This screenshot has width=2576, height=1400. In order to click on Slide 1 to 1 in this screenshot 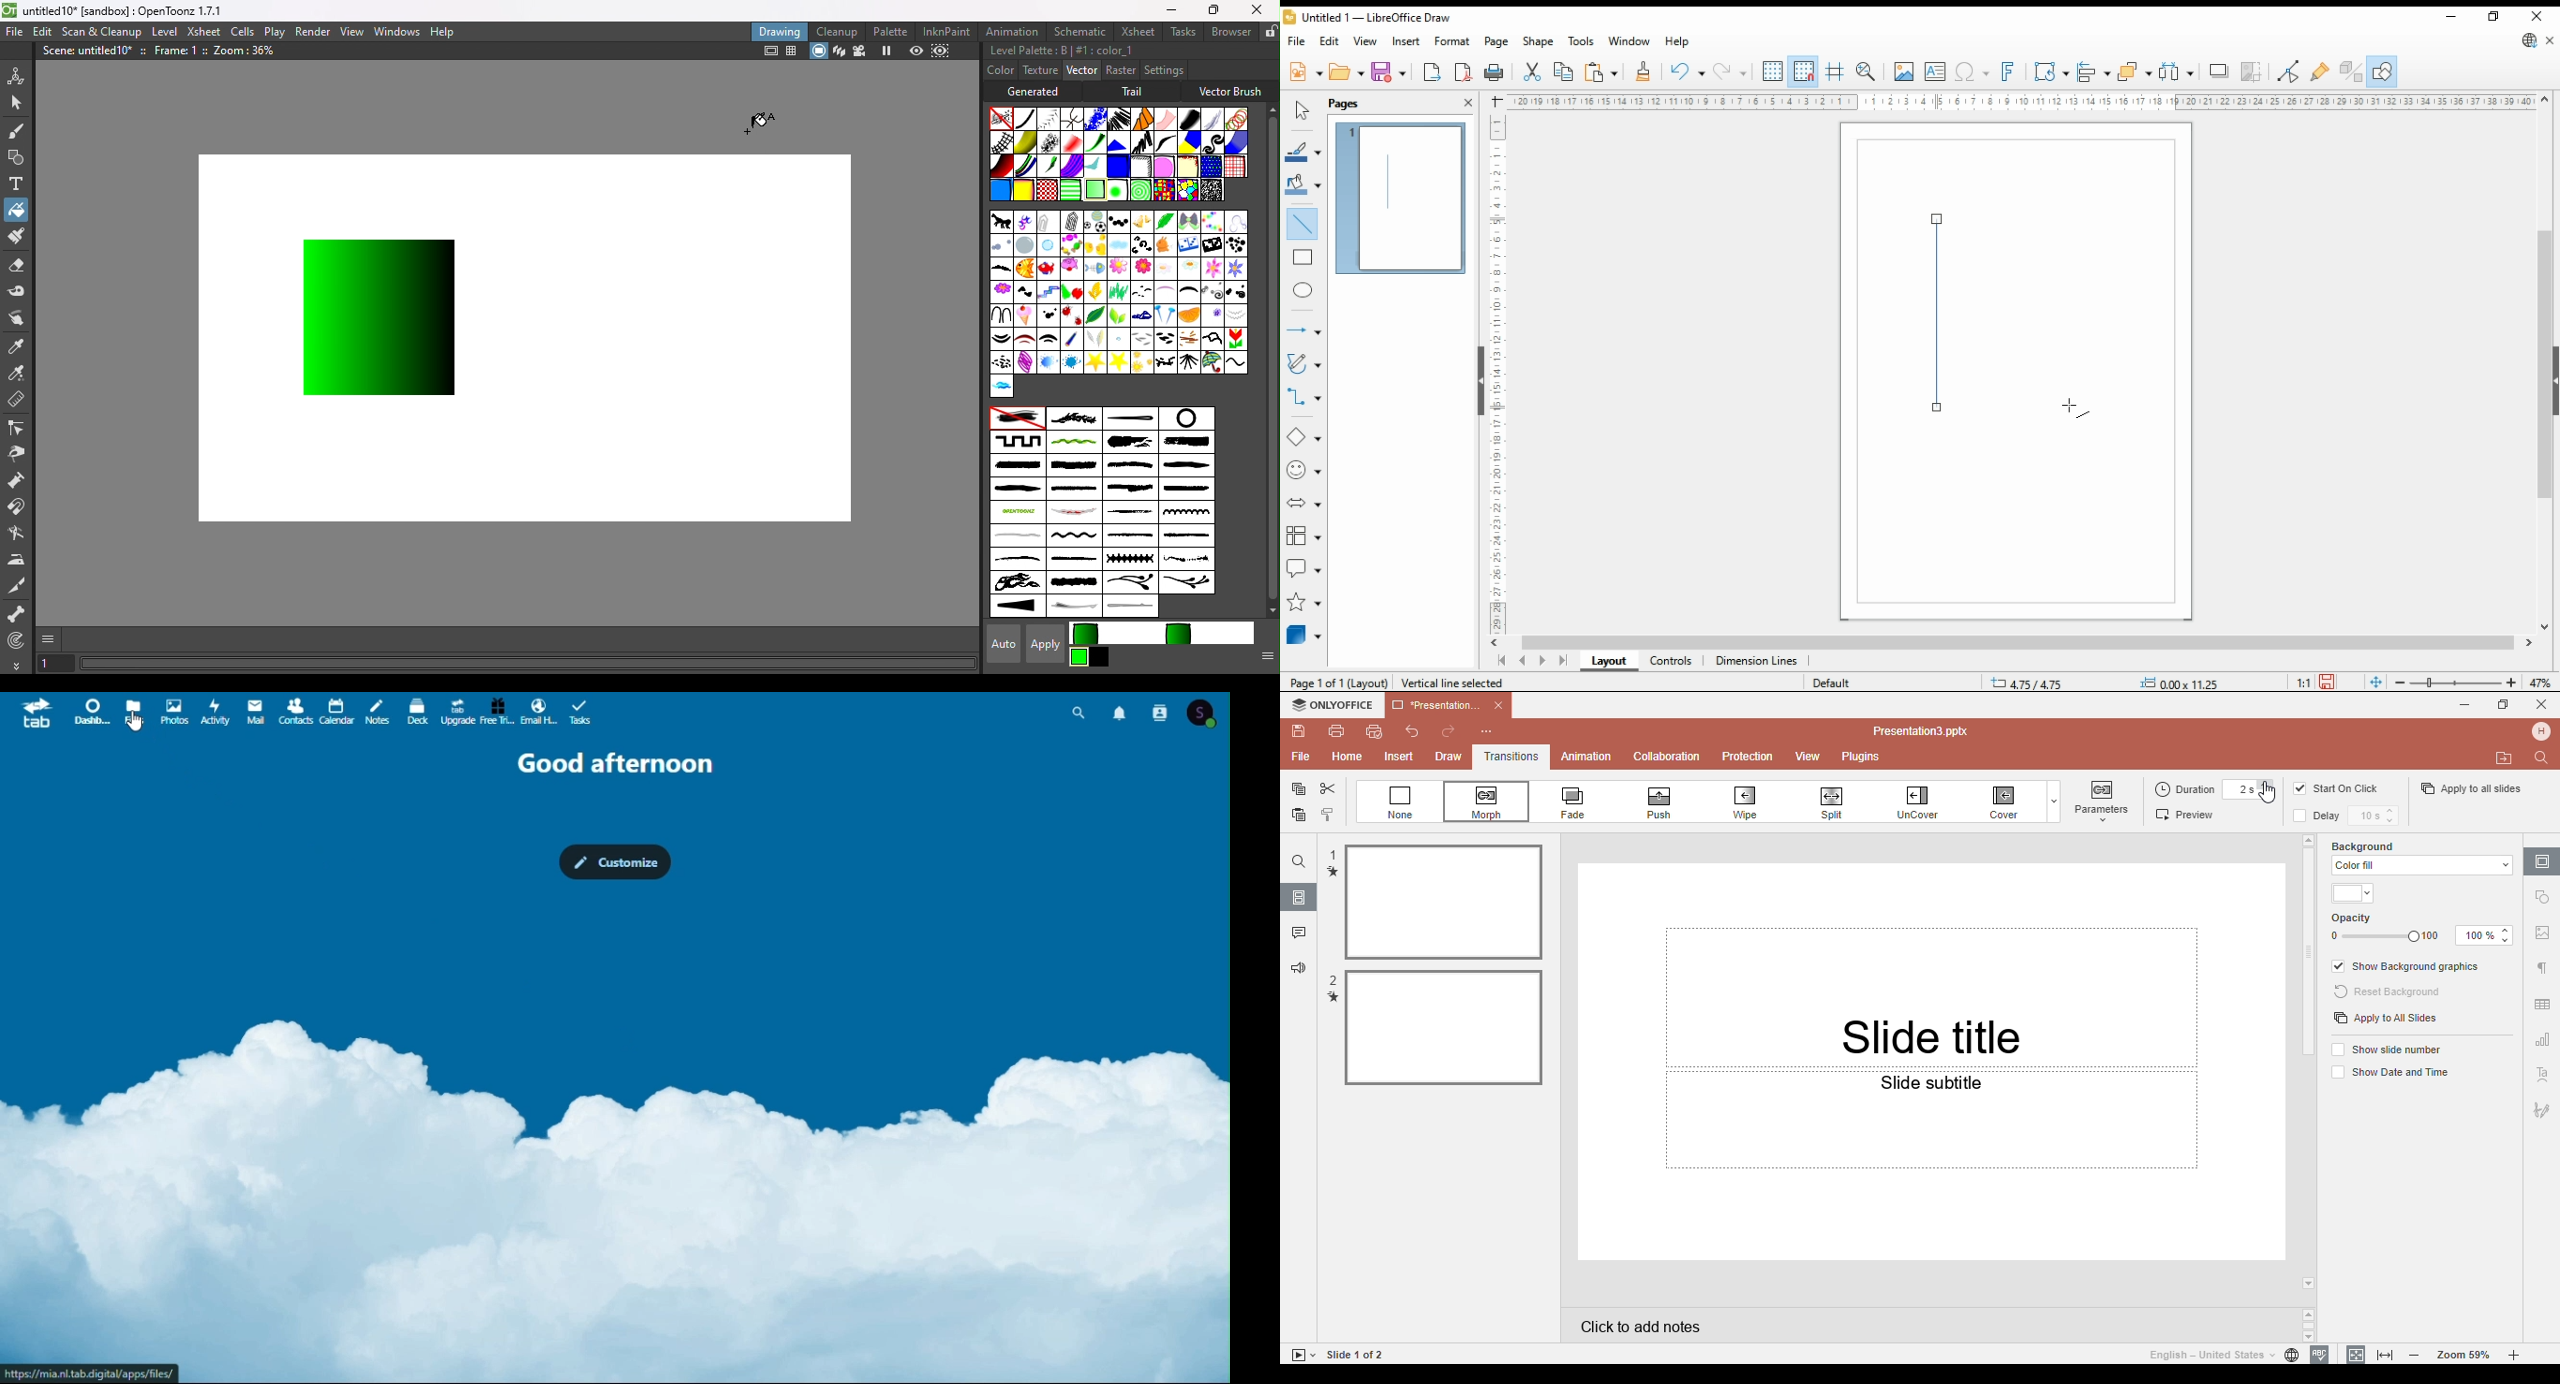, I will do `click(1357, 1355)`.